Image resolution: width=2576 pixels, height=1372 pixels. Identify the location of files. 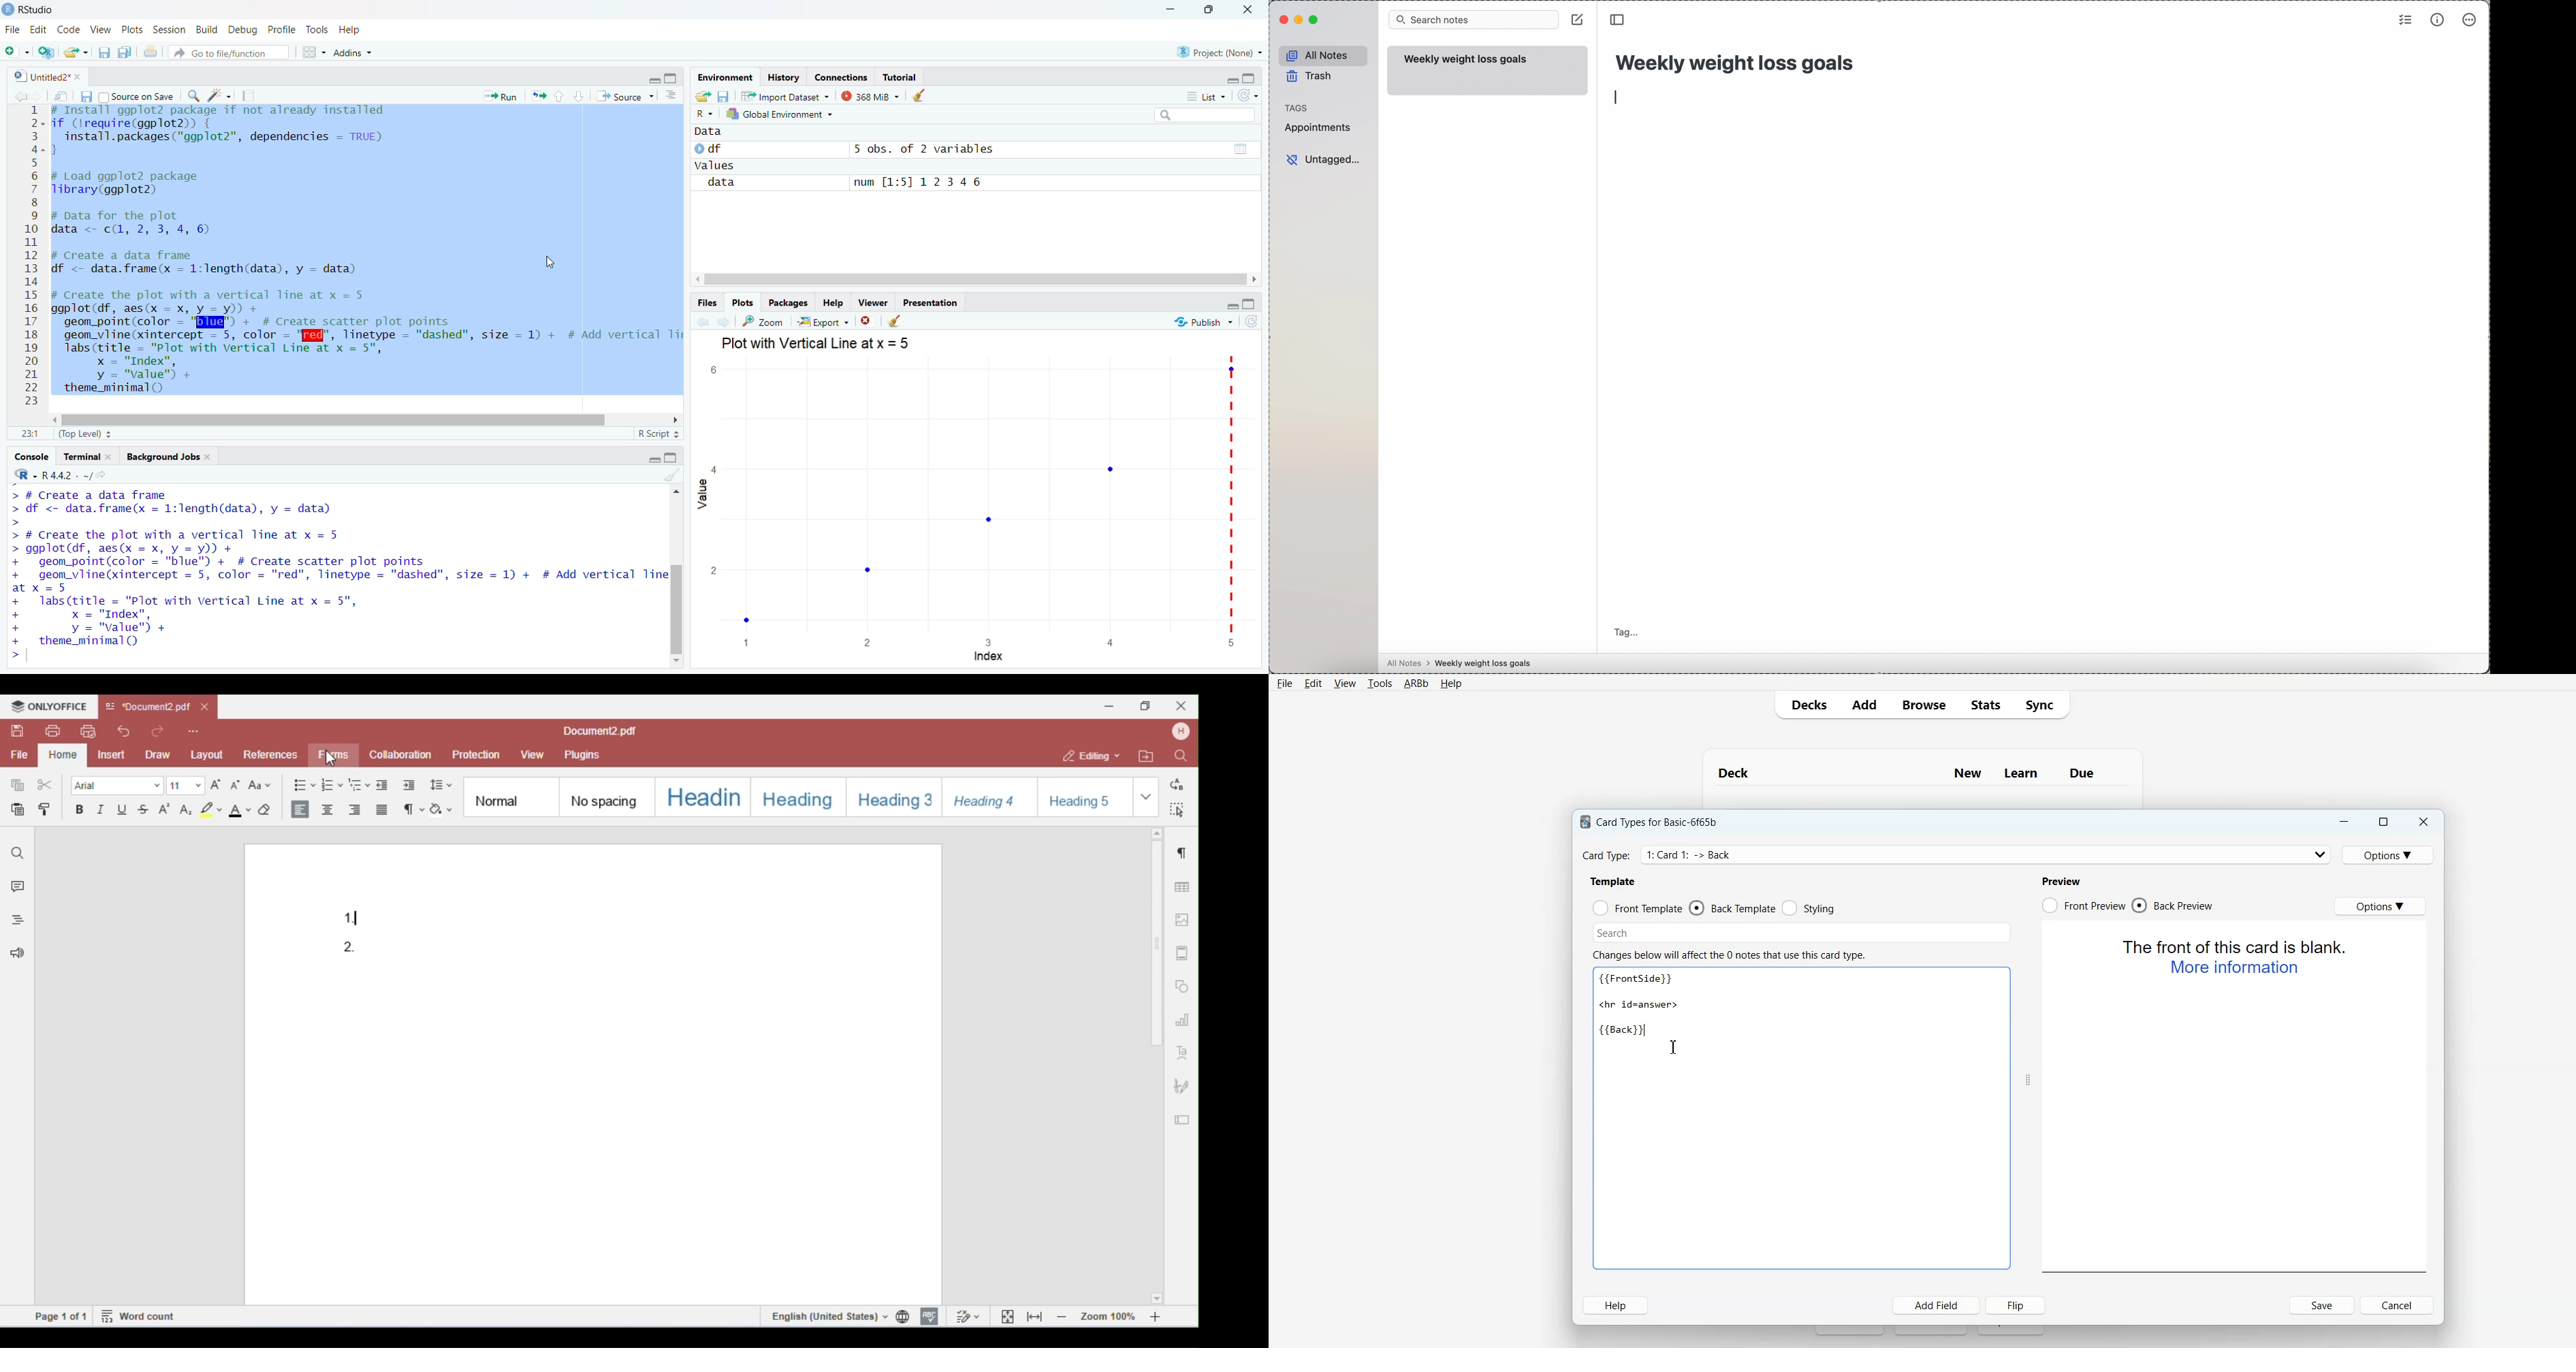
(102, 55).